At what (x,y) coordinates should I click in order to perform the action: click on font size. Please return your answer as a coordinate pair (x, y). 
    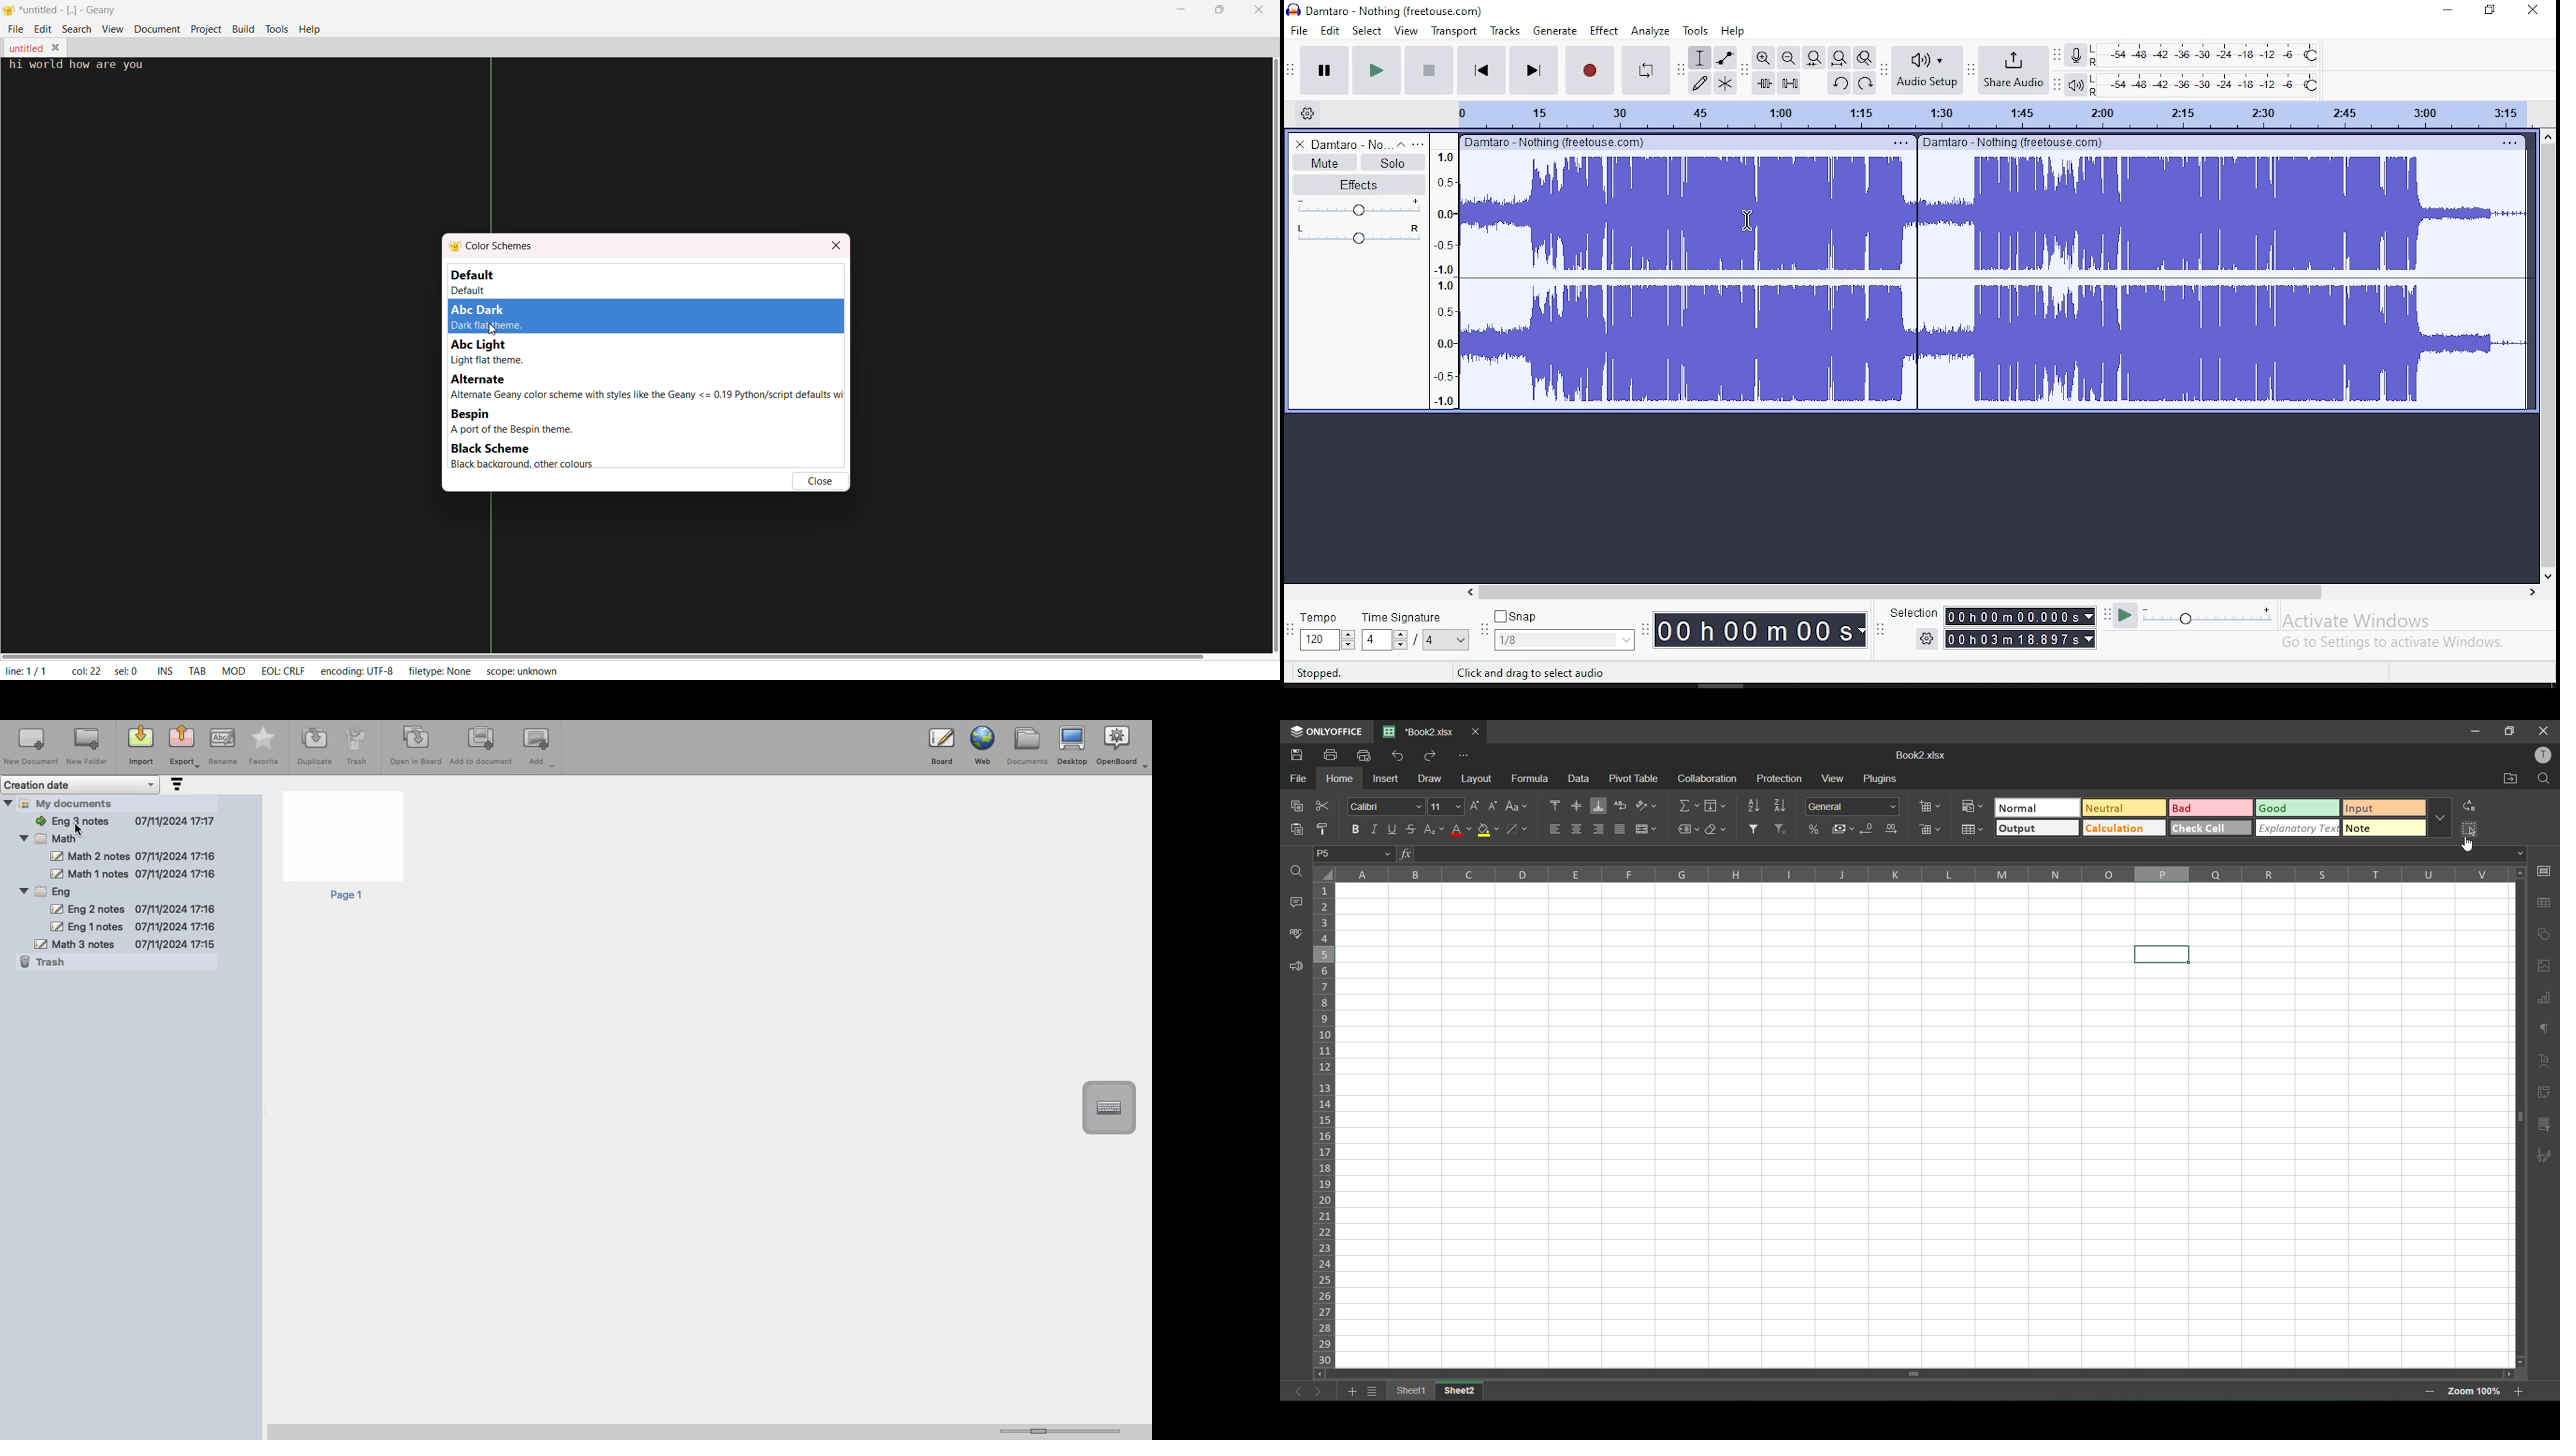
    Looking at the image, I should click on (1445, 806).